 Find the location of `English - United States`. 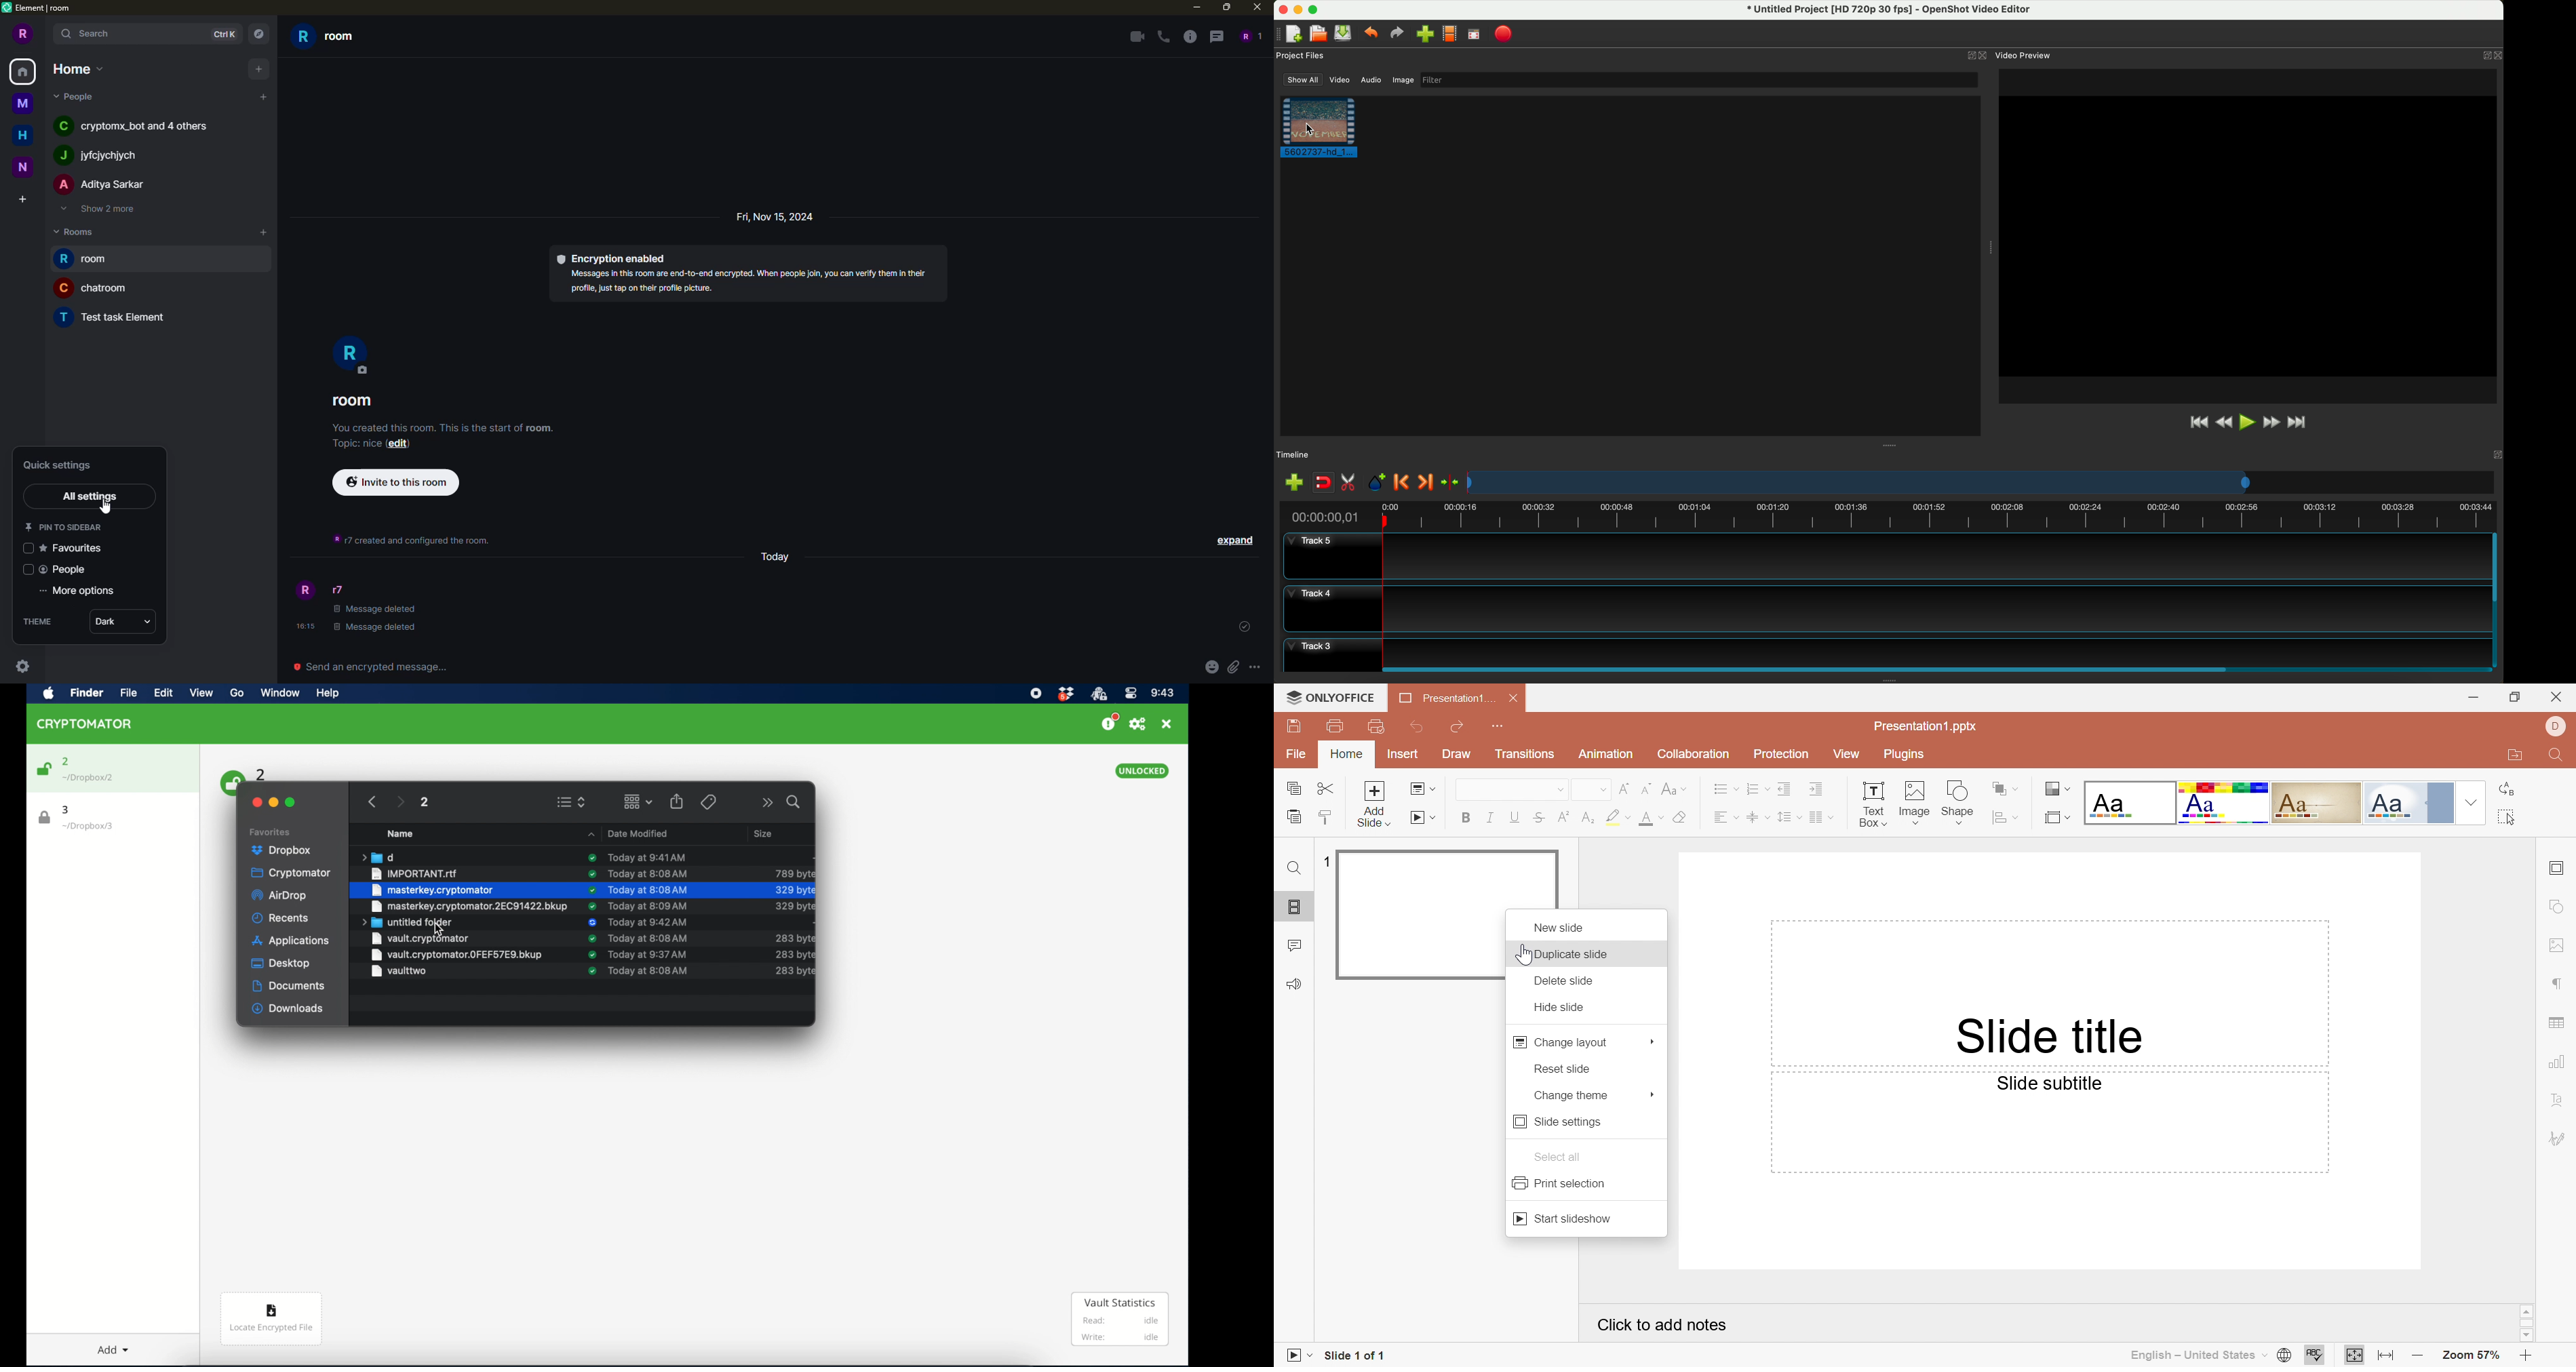

English - United States is located at coordinates (2192, 1354).